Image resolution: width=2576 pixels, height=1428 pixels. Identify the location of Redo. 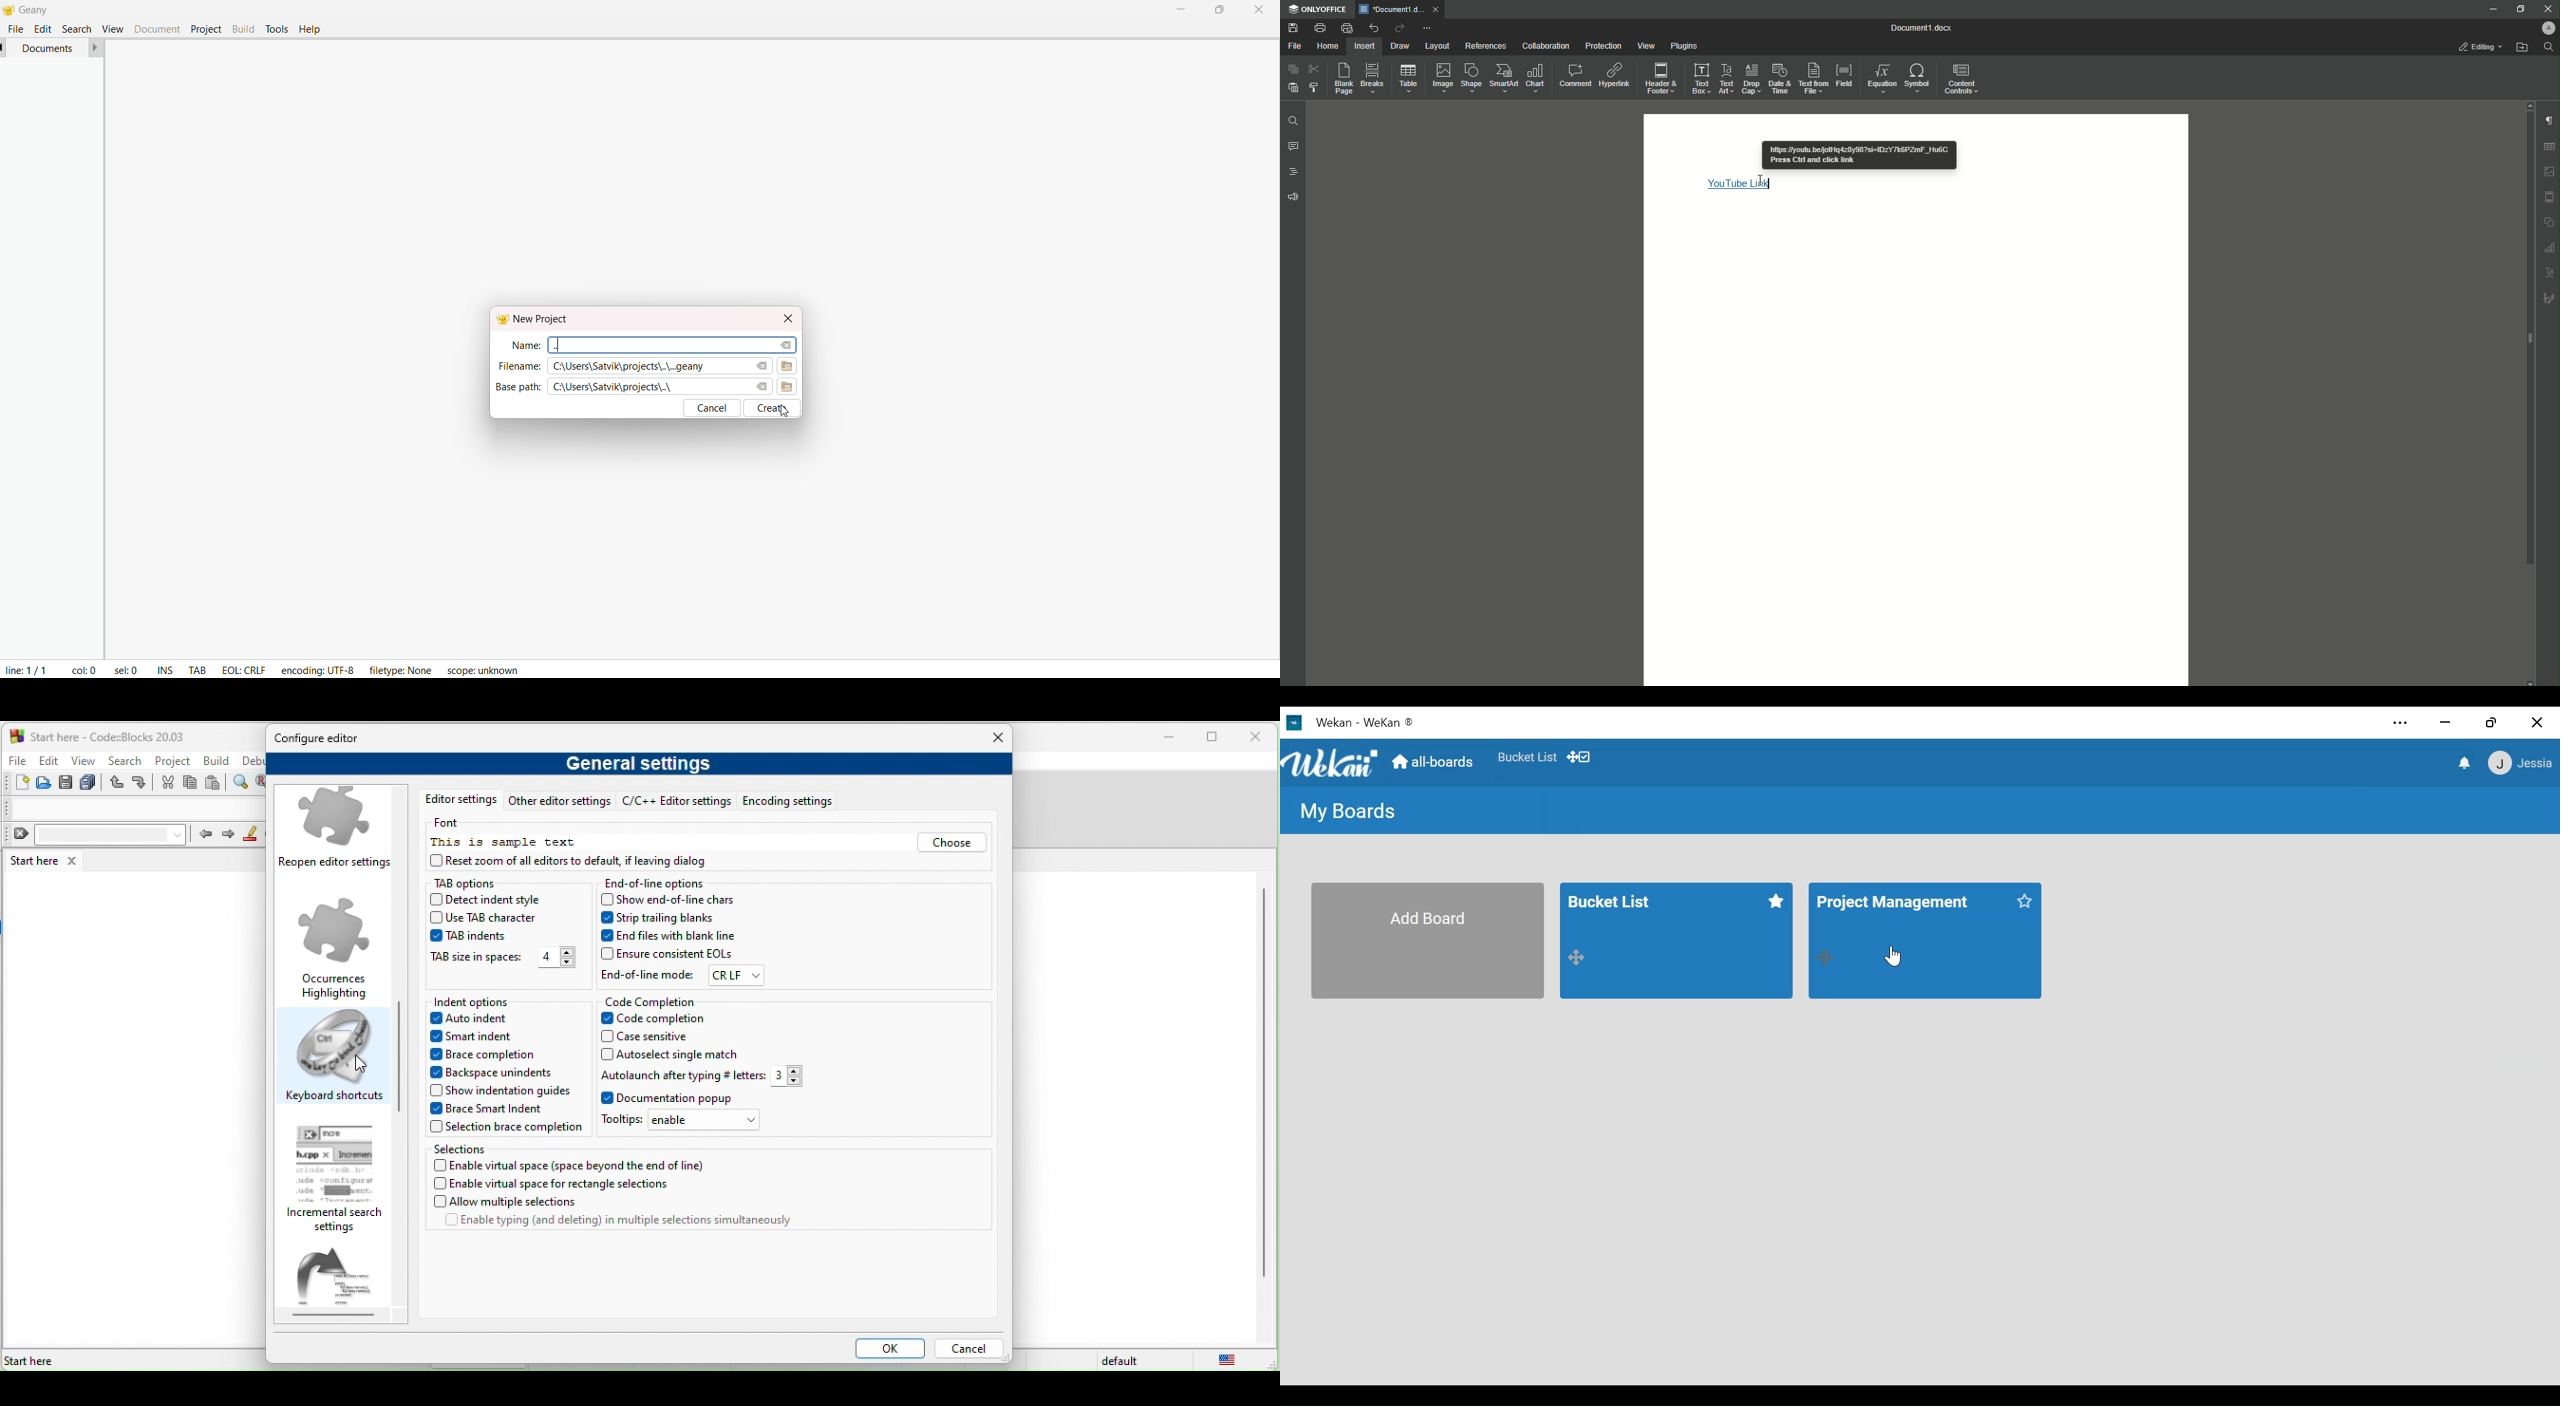
(1398, 28).